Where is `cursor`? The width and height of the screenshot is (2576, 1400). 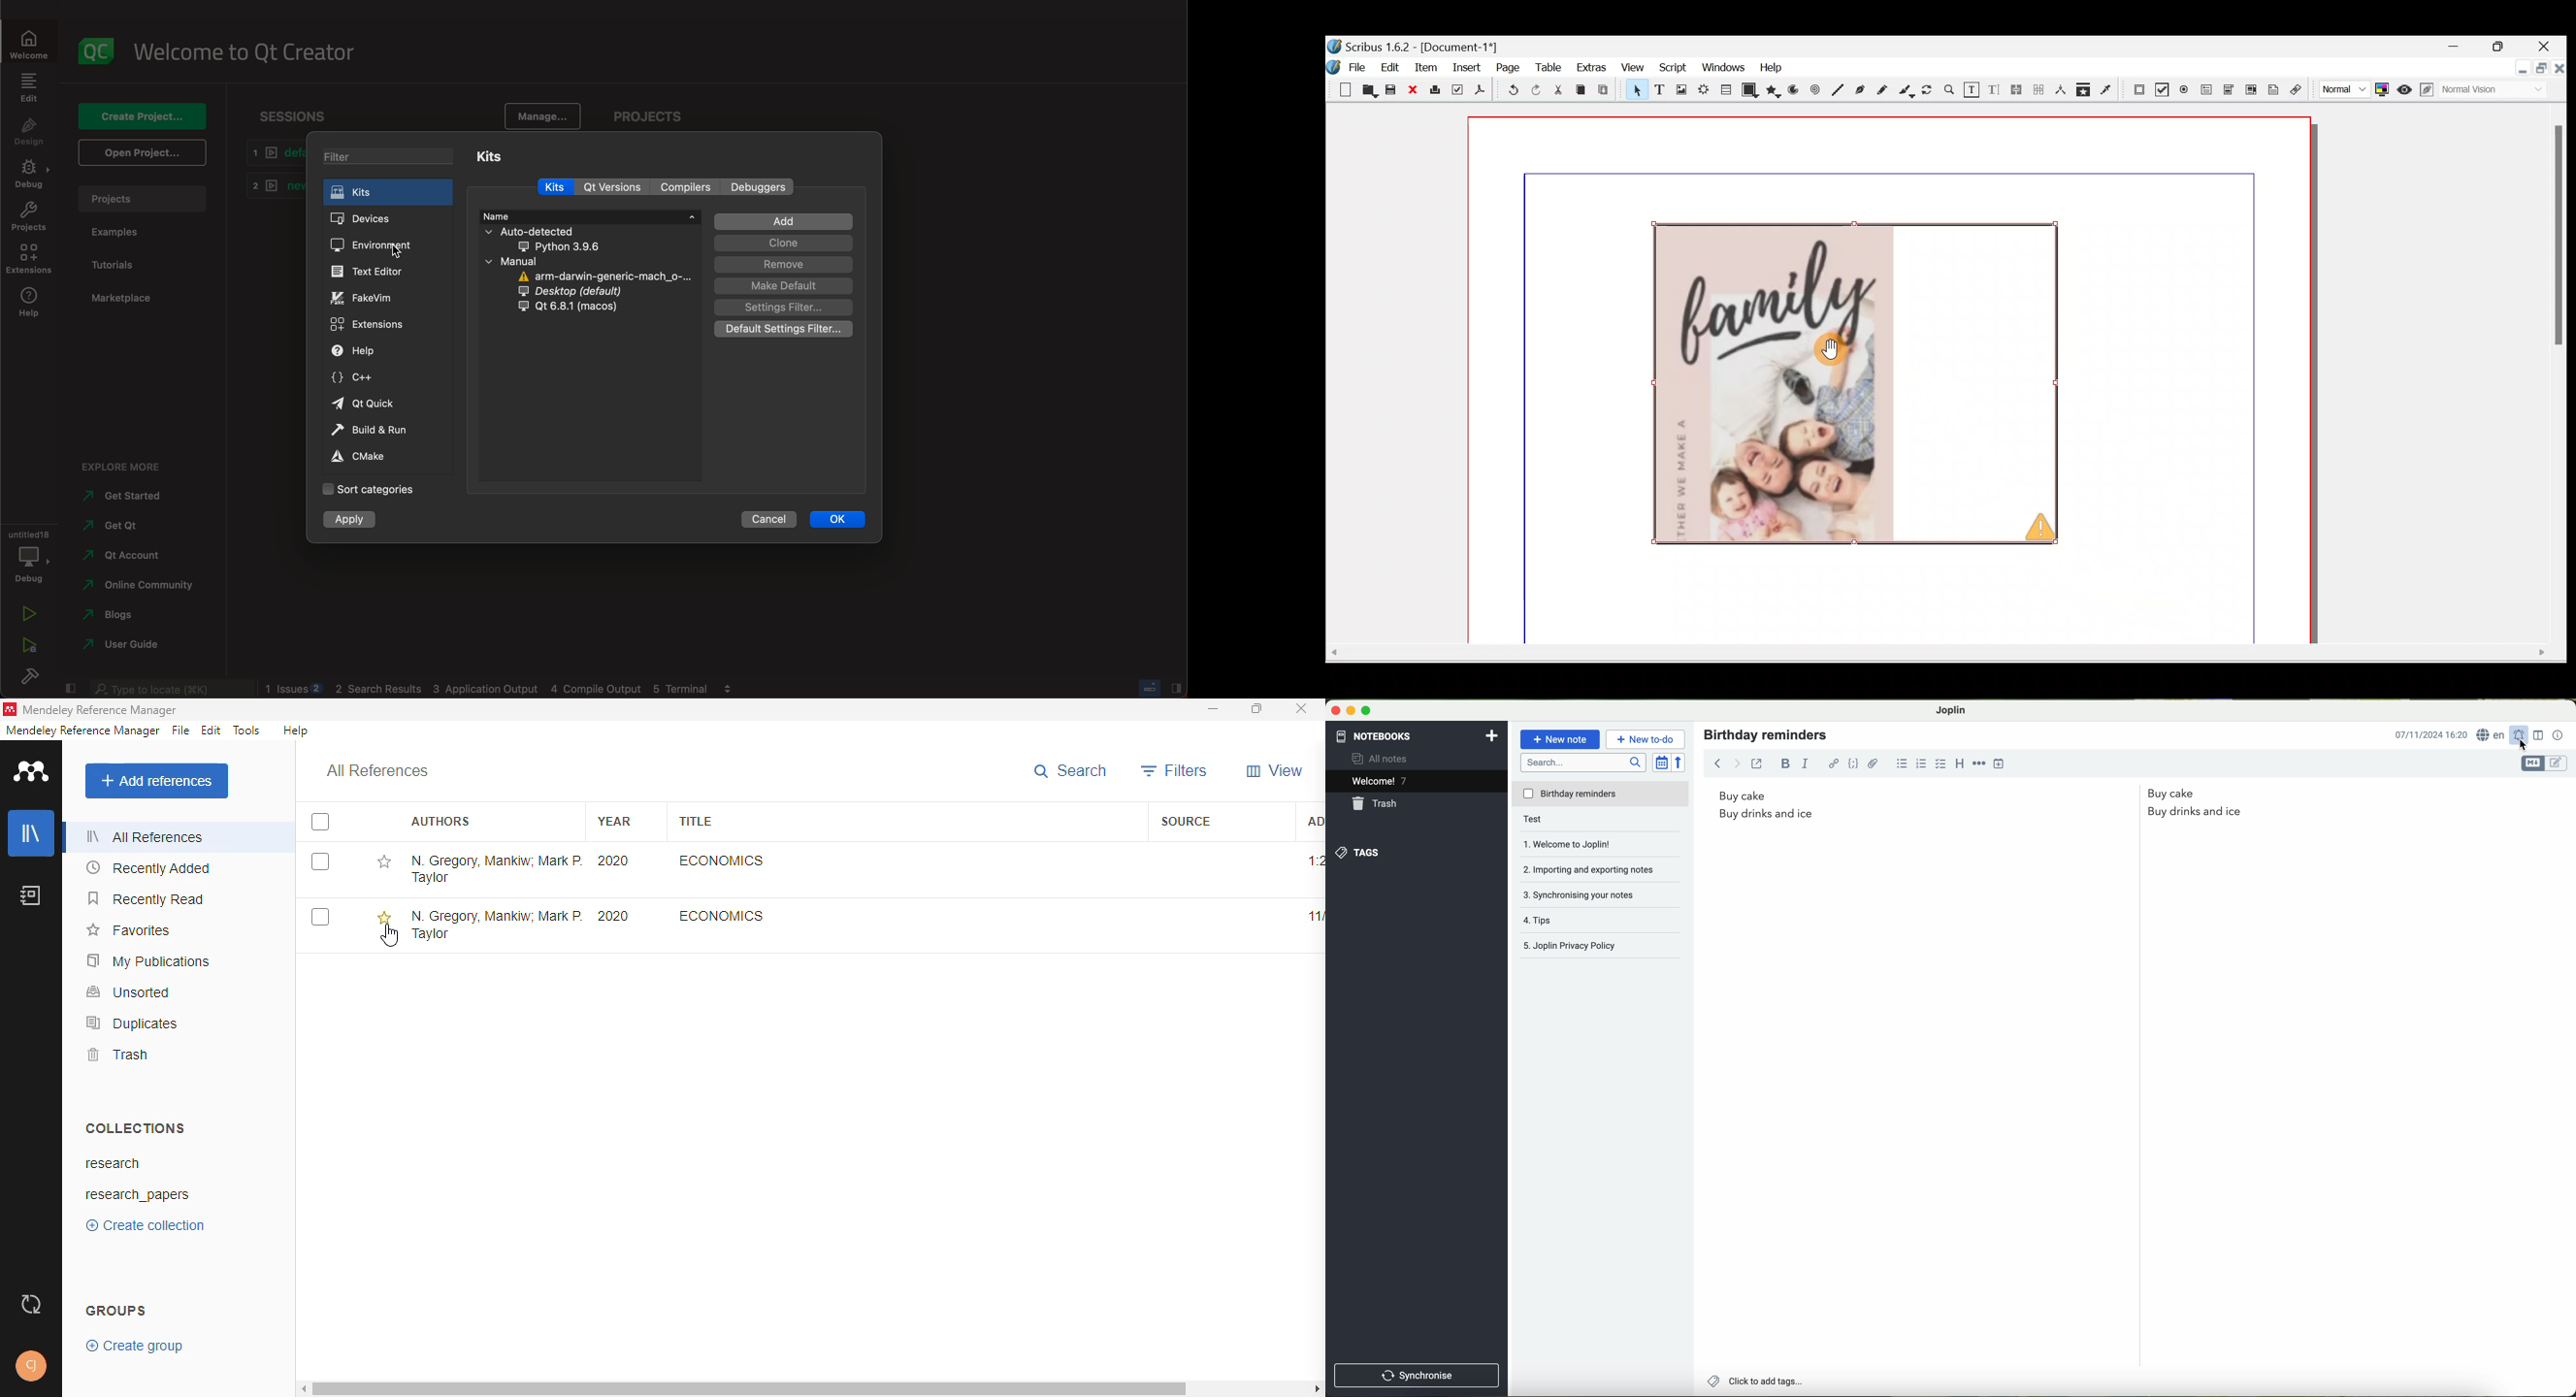 cursor is located at coordinates (2521, 747).